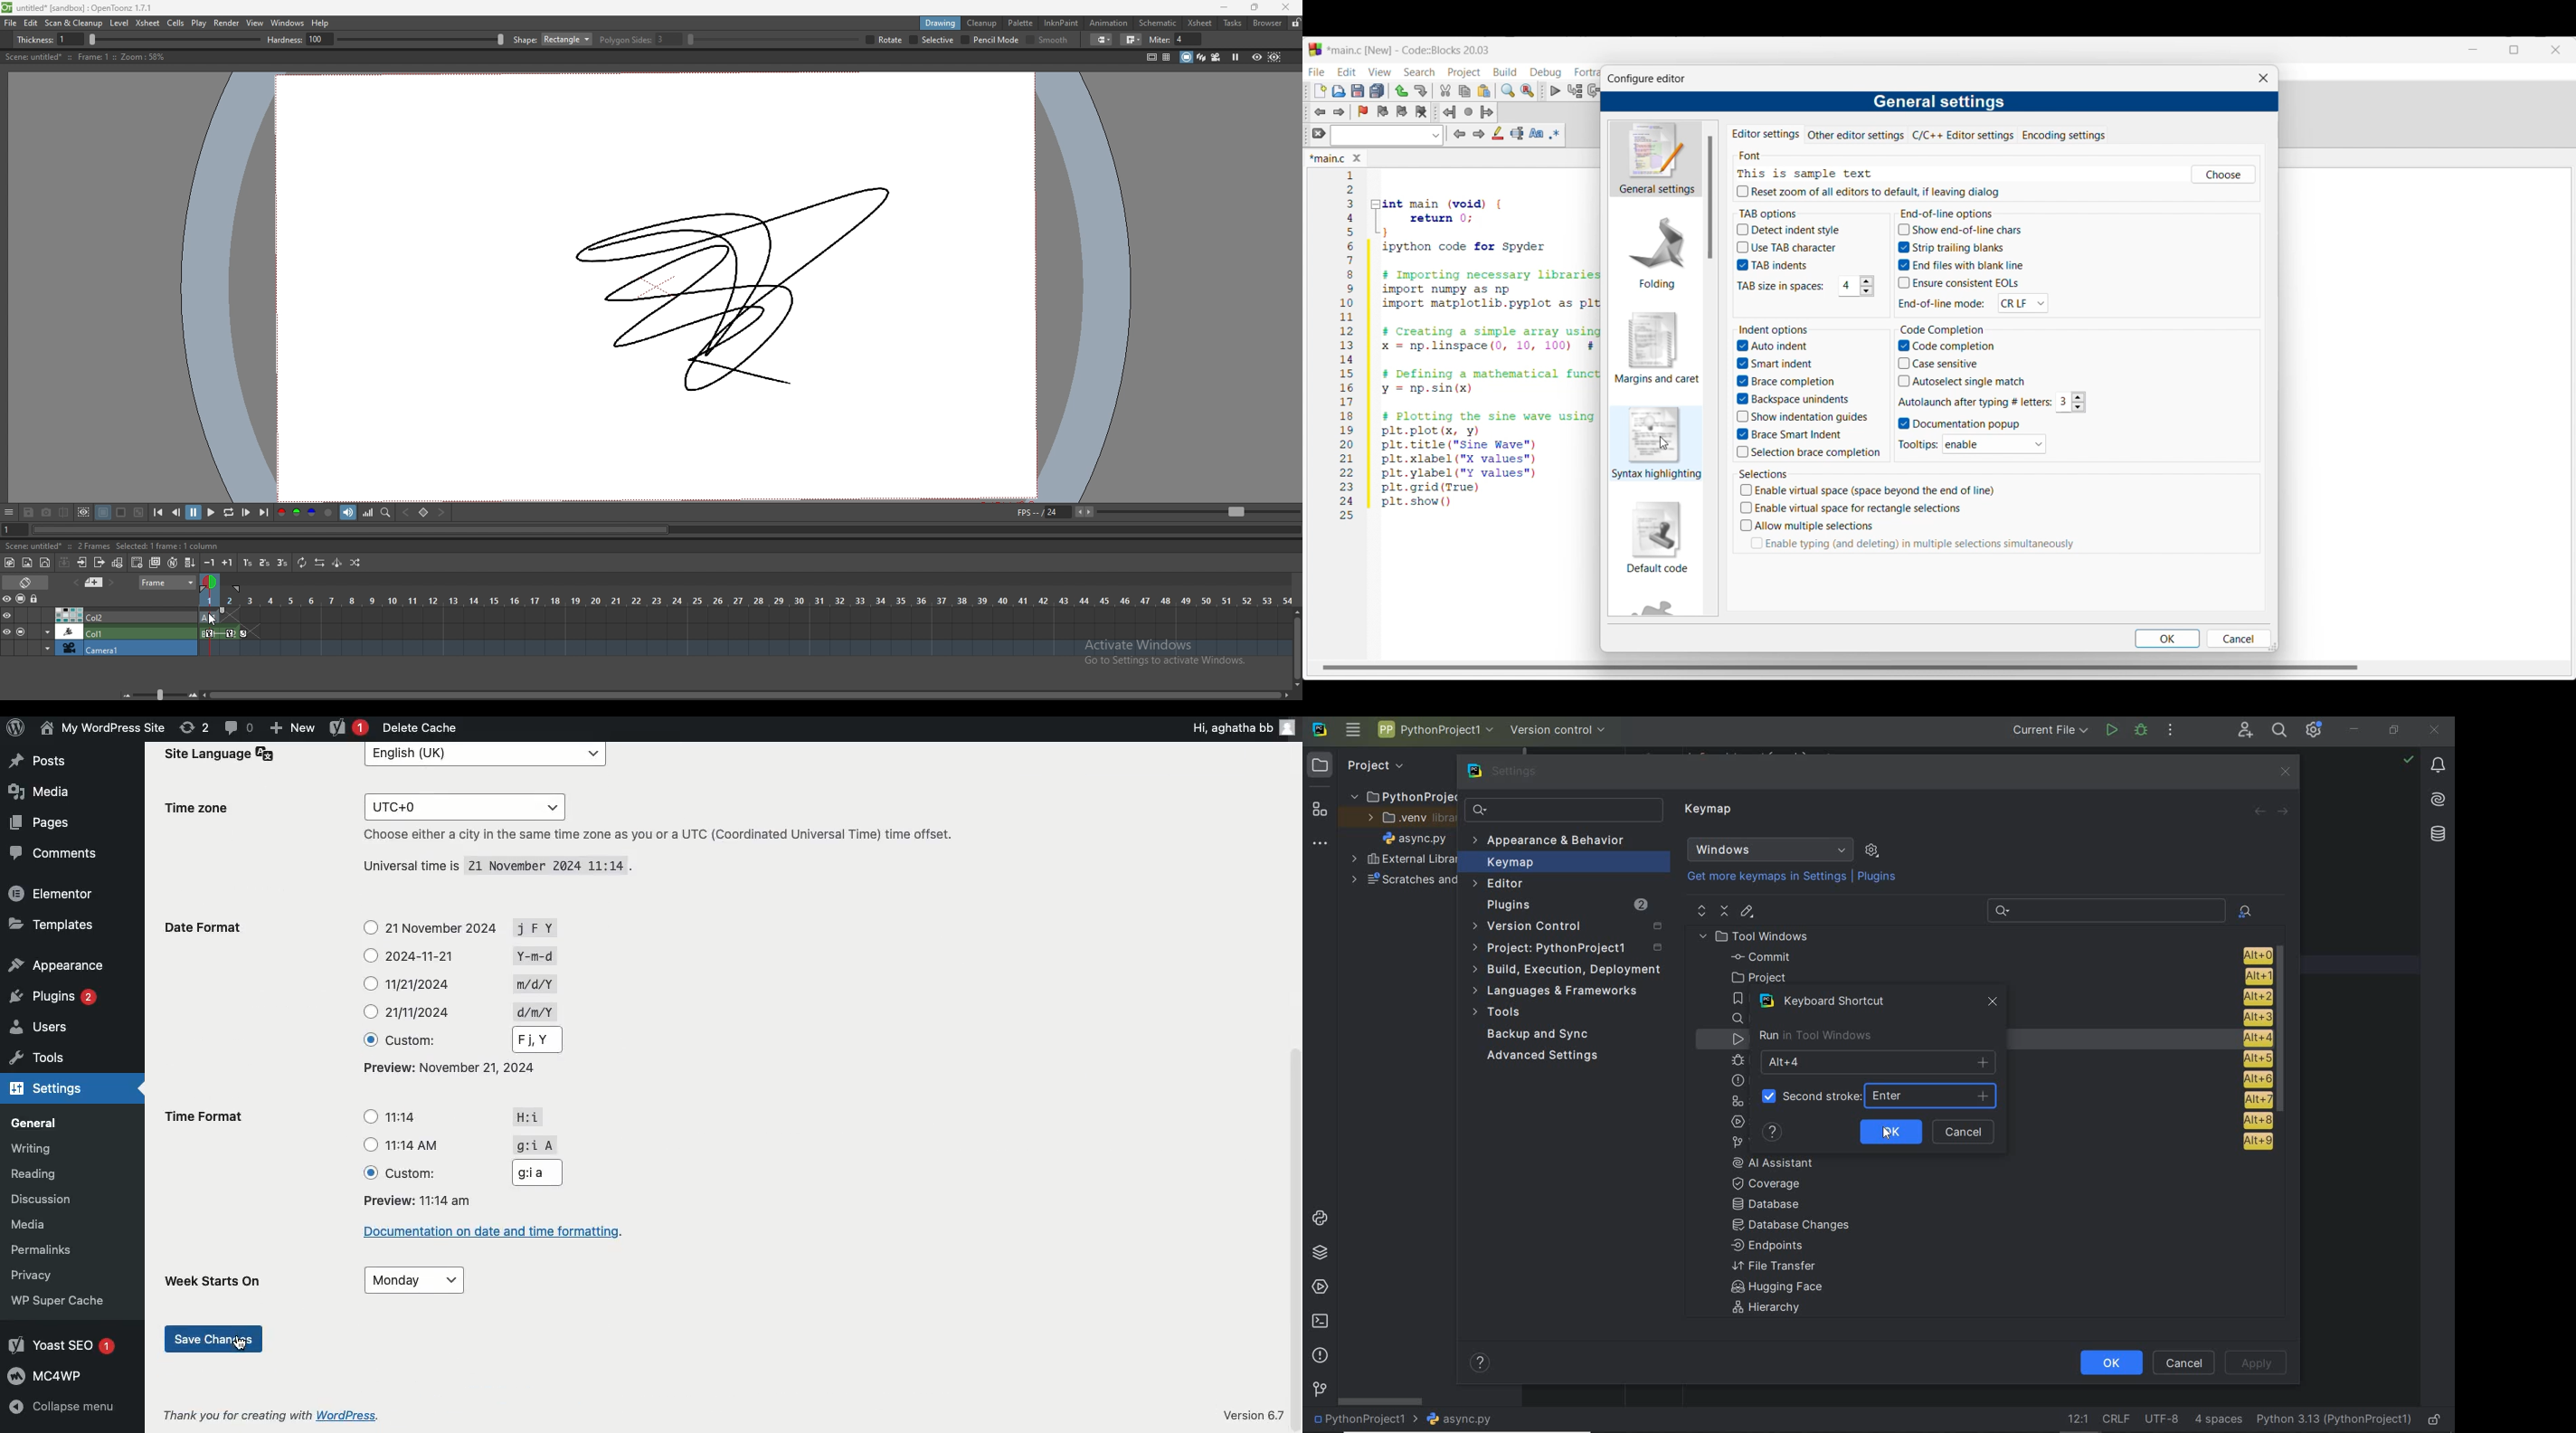 The image size is (2576, 1456). Describe the element at coordinates (1840, 667) in the screenshot. I see `Horizontal slide bar` at that location.